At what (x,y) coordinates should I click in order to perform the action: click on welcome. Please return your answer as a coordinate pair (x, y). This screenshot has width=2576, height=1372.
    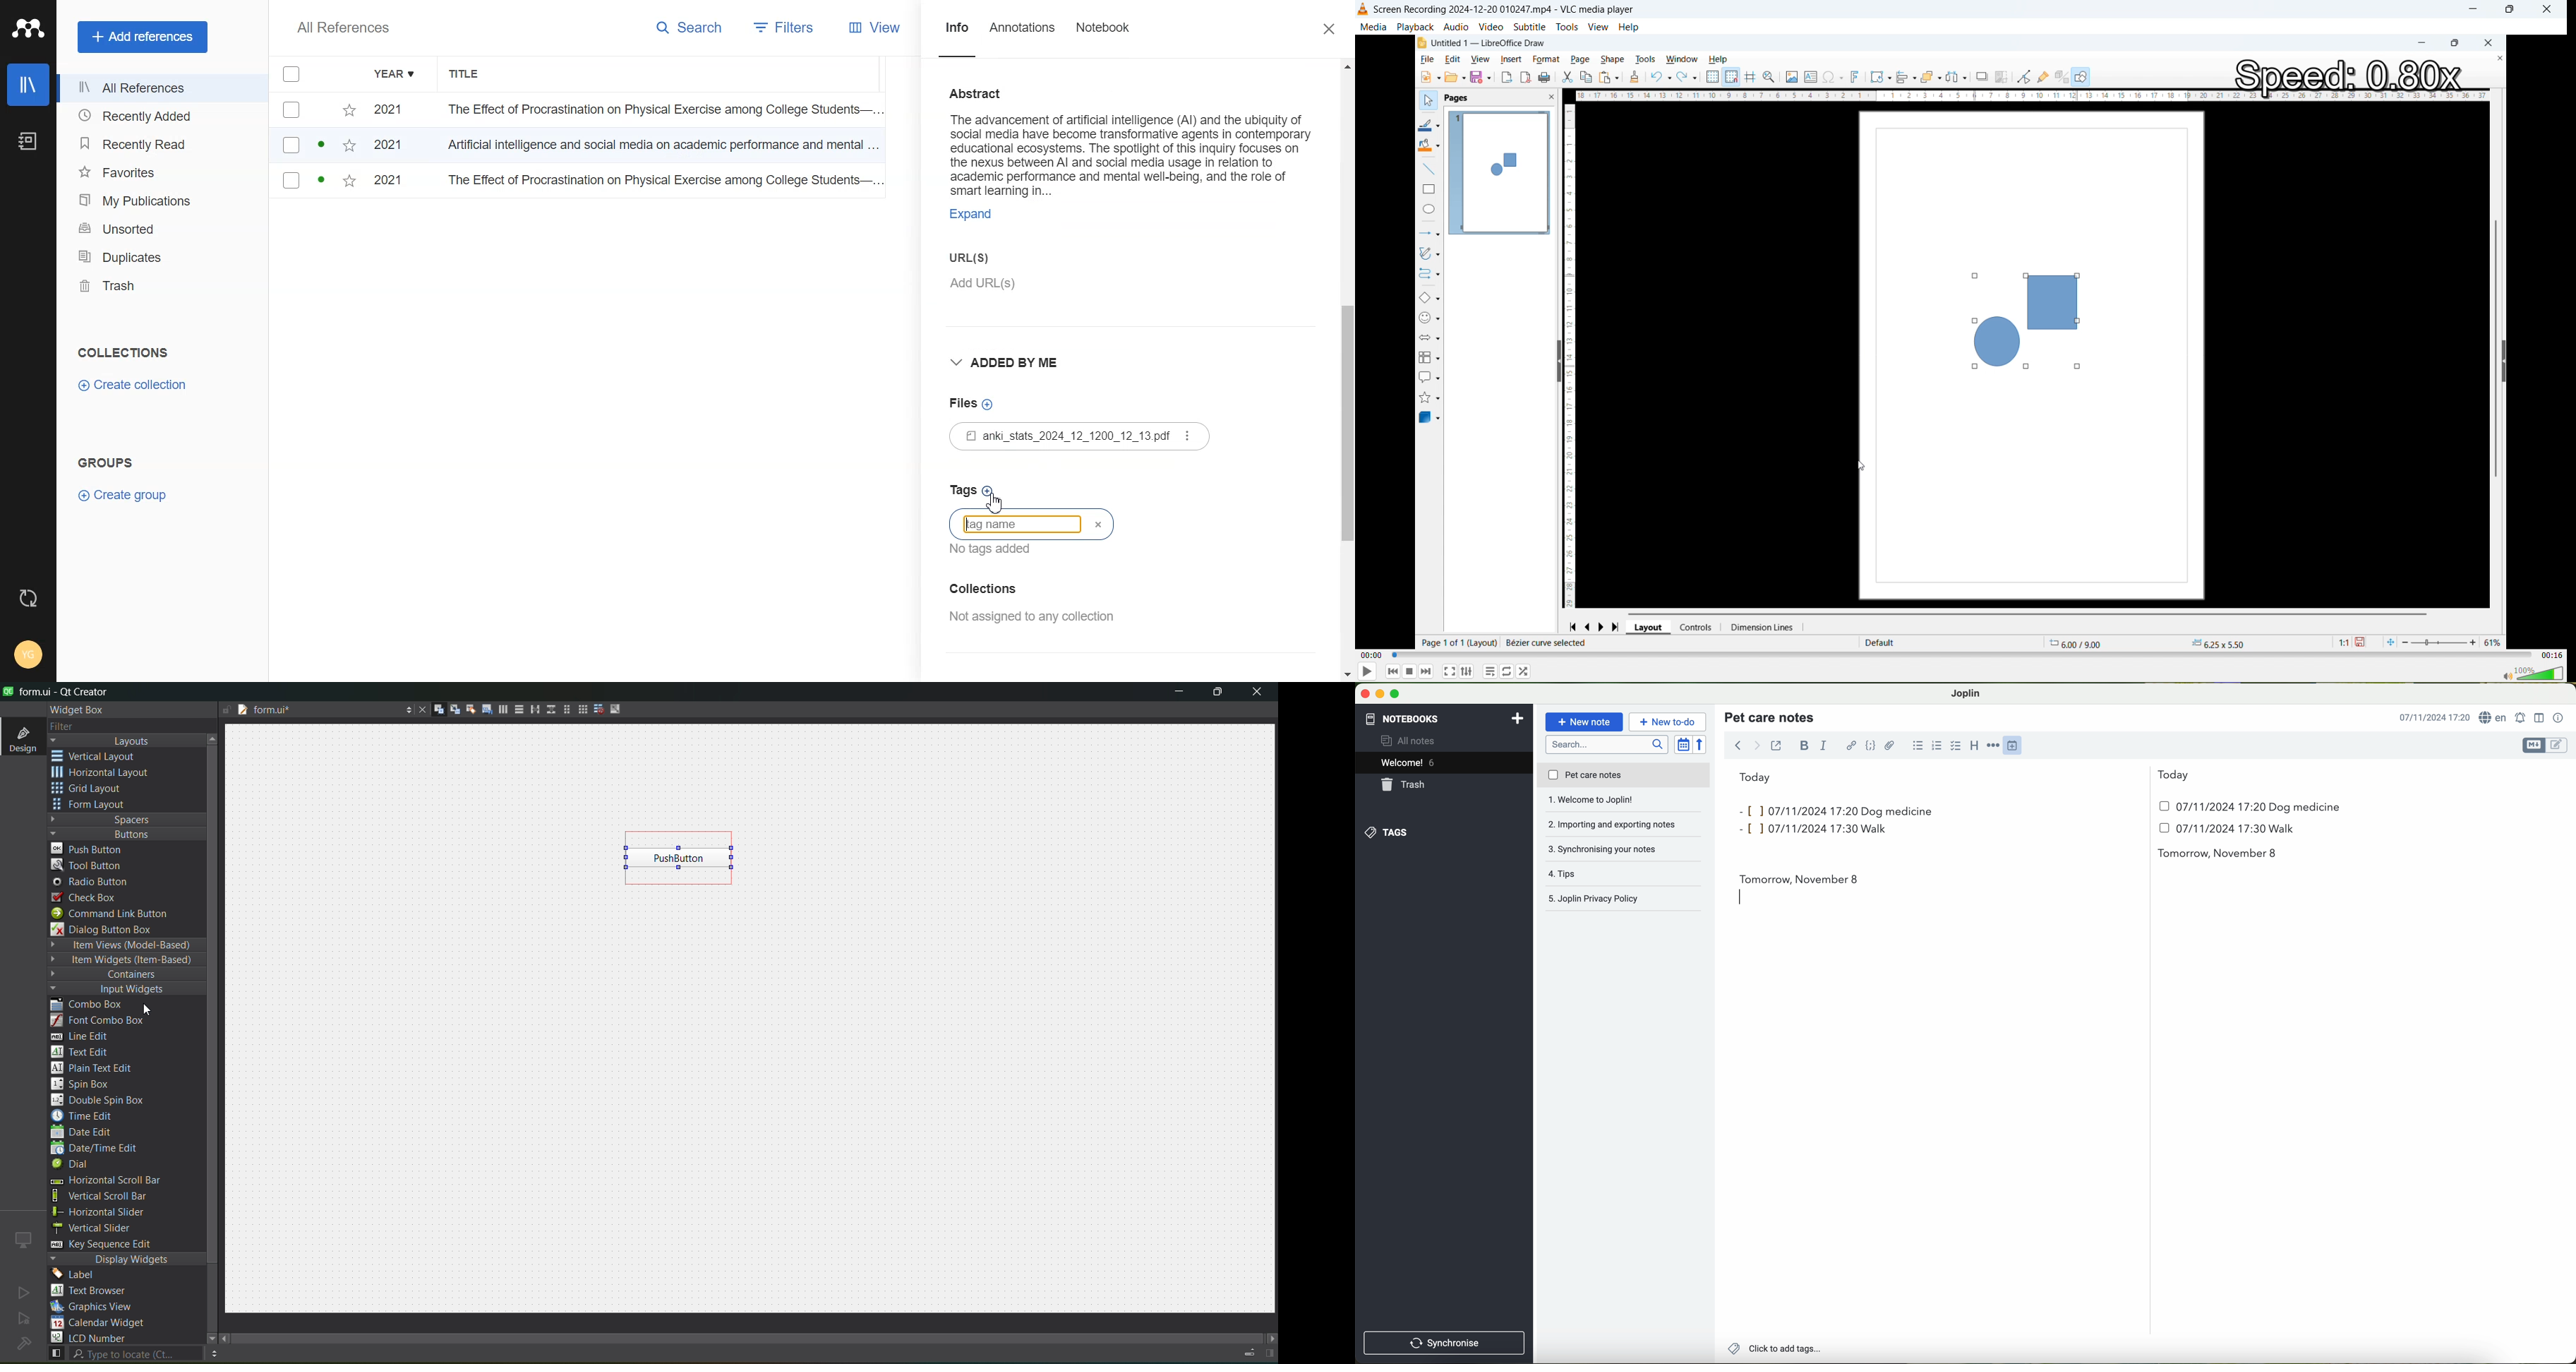
    Looking at the image, I should click on (1444, 764).